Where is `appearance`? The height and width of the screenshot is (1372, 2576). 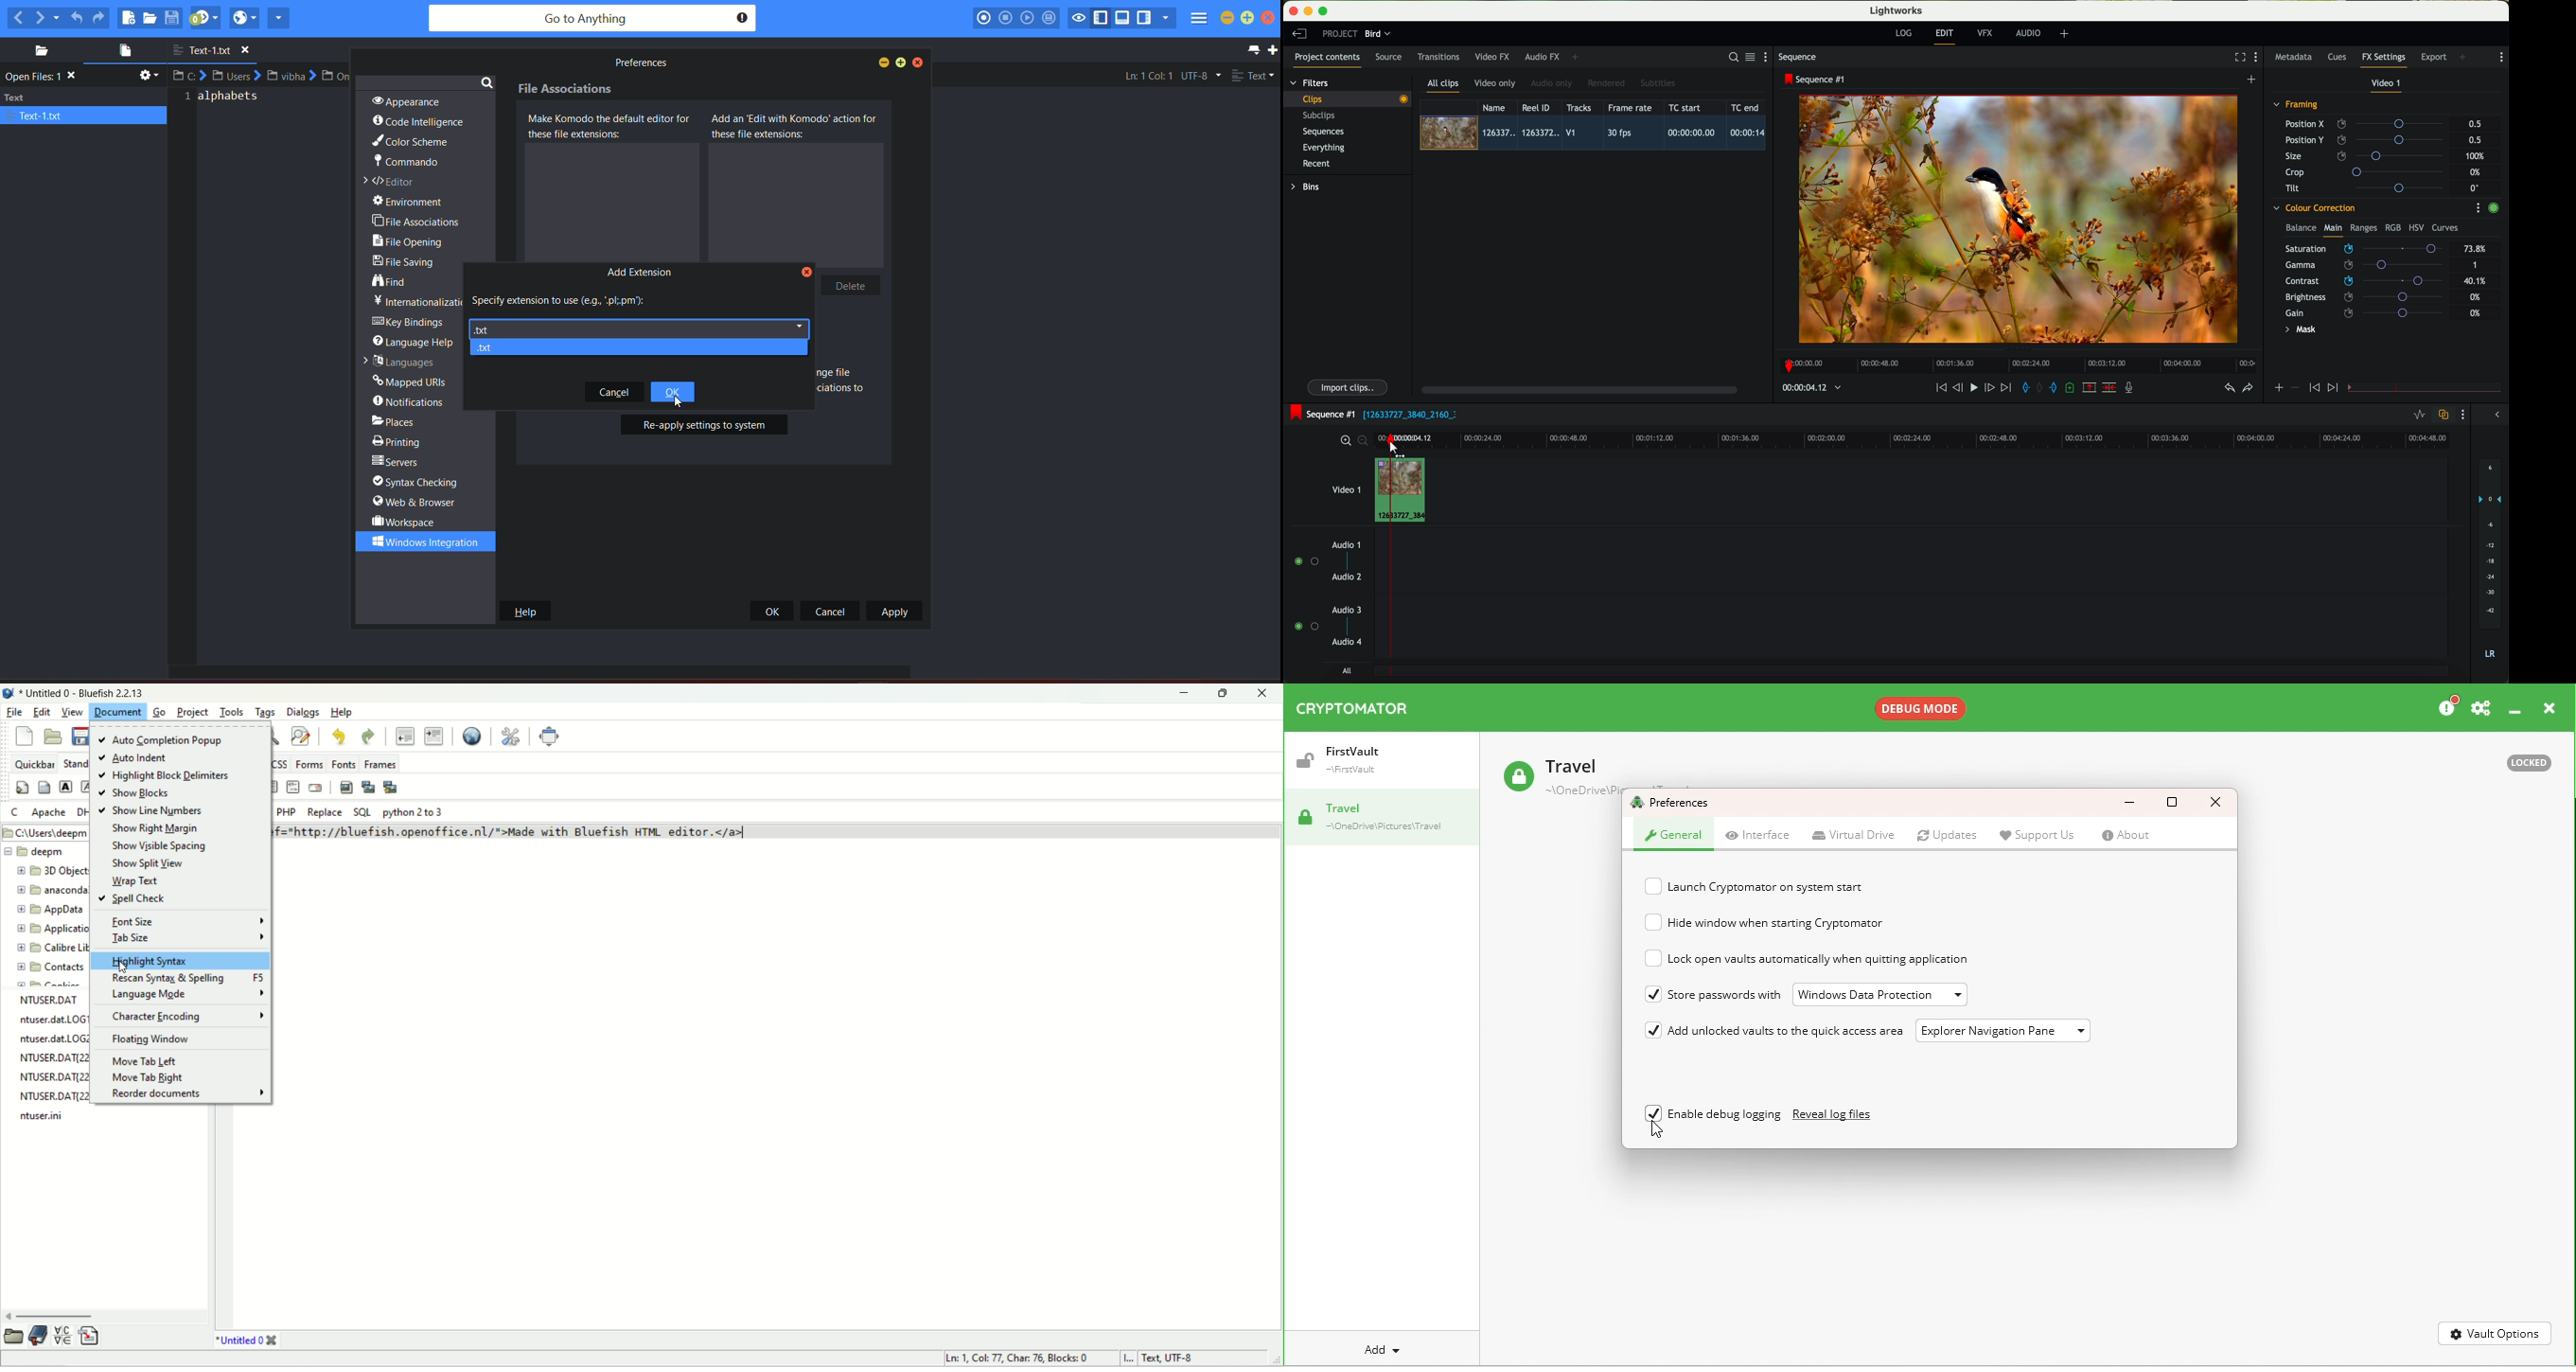
appearance is located at coordinates (404, 100).